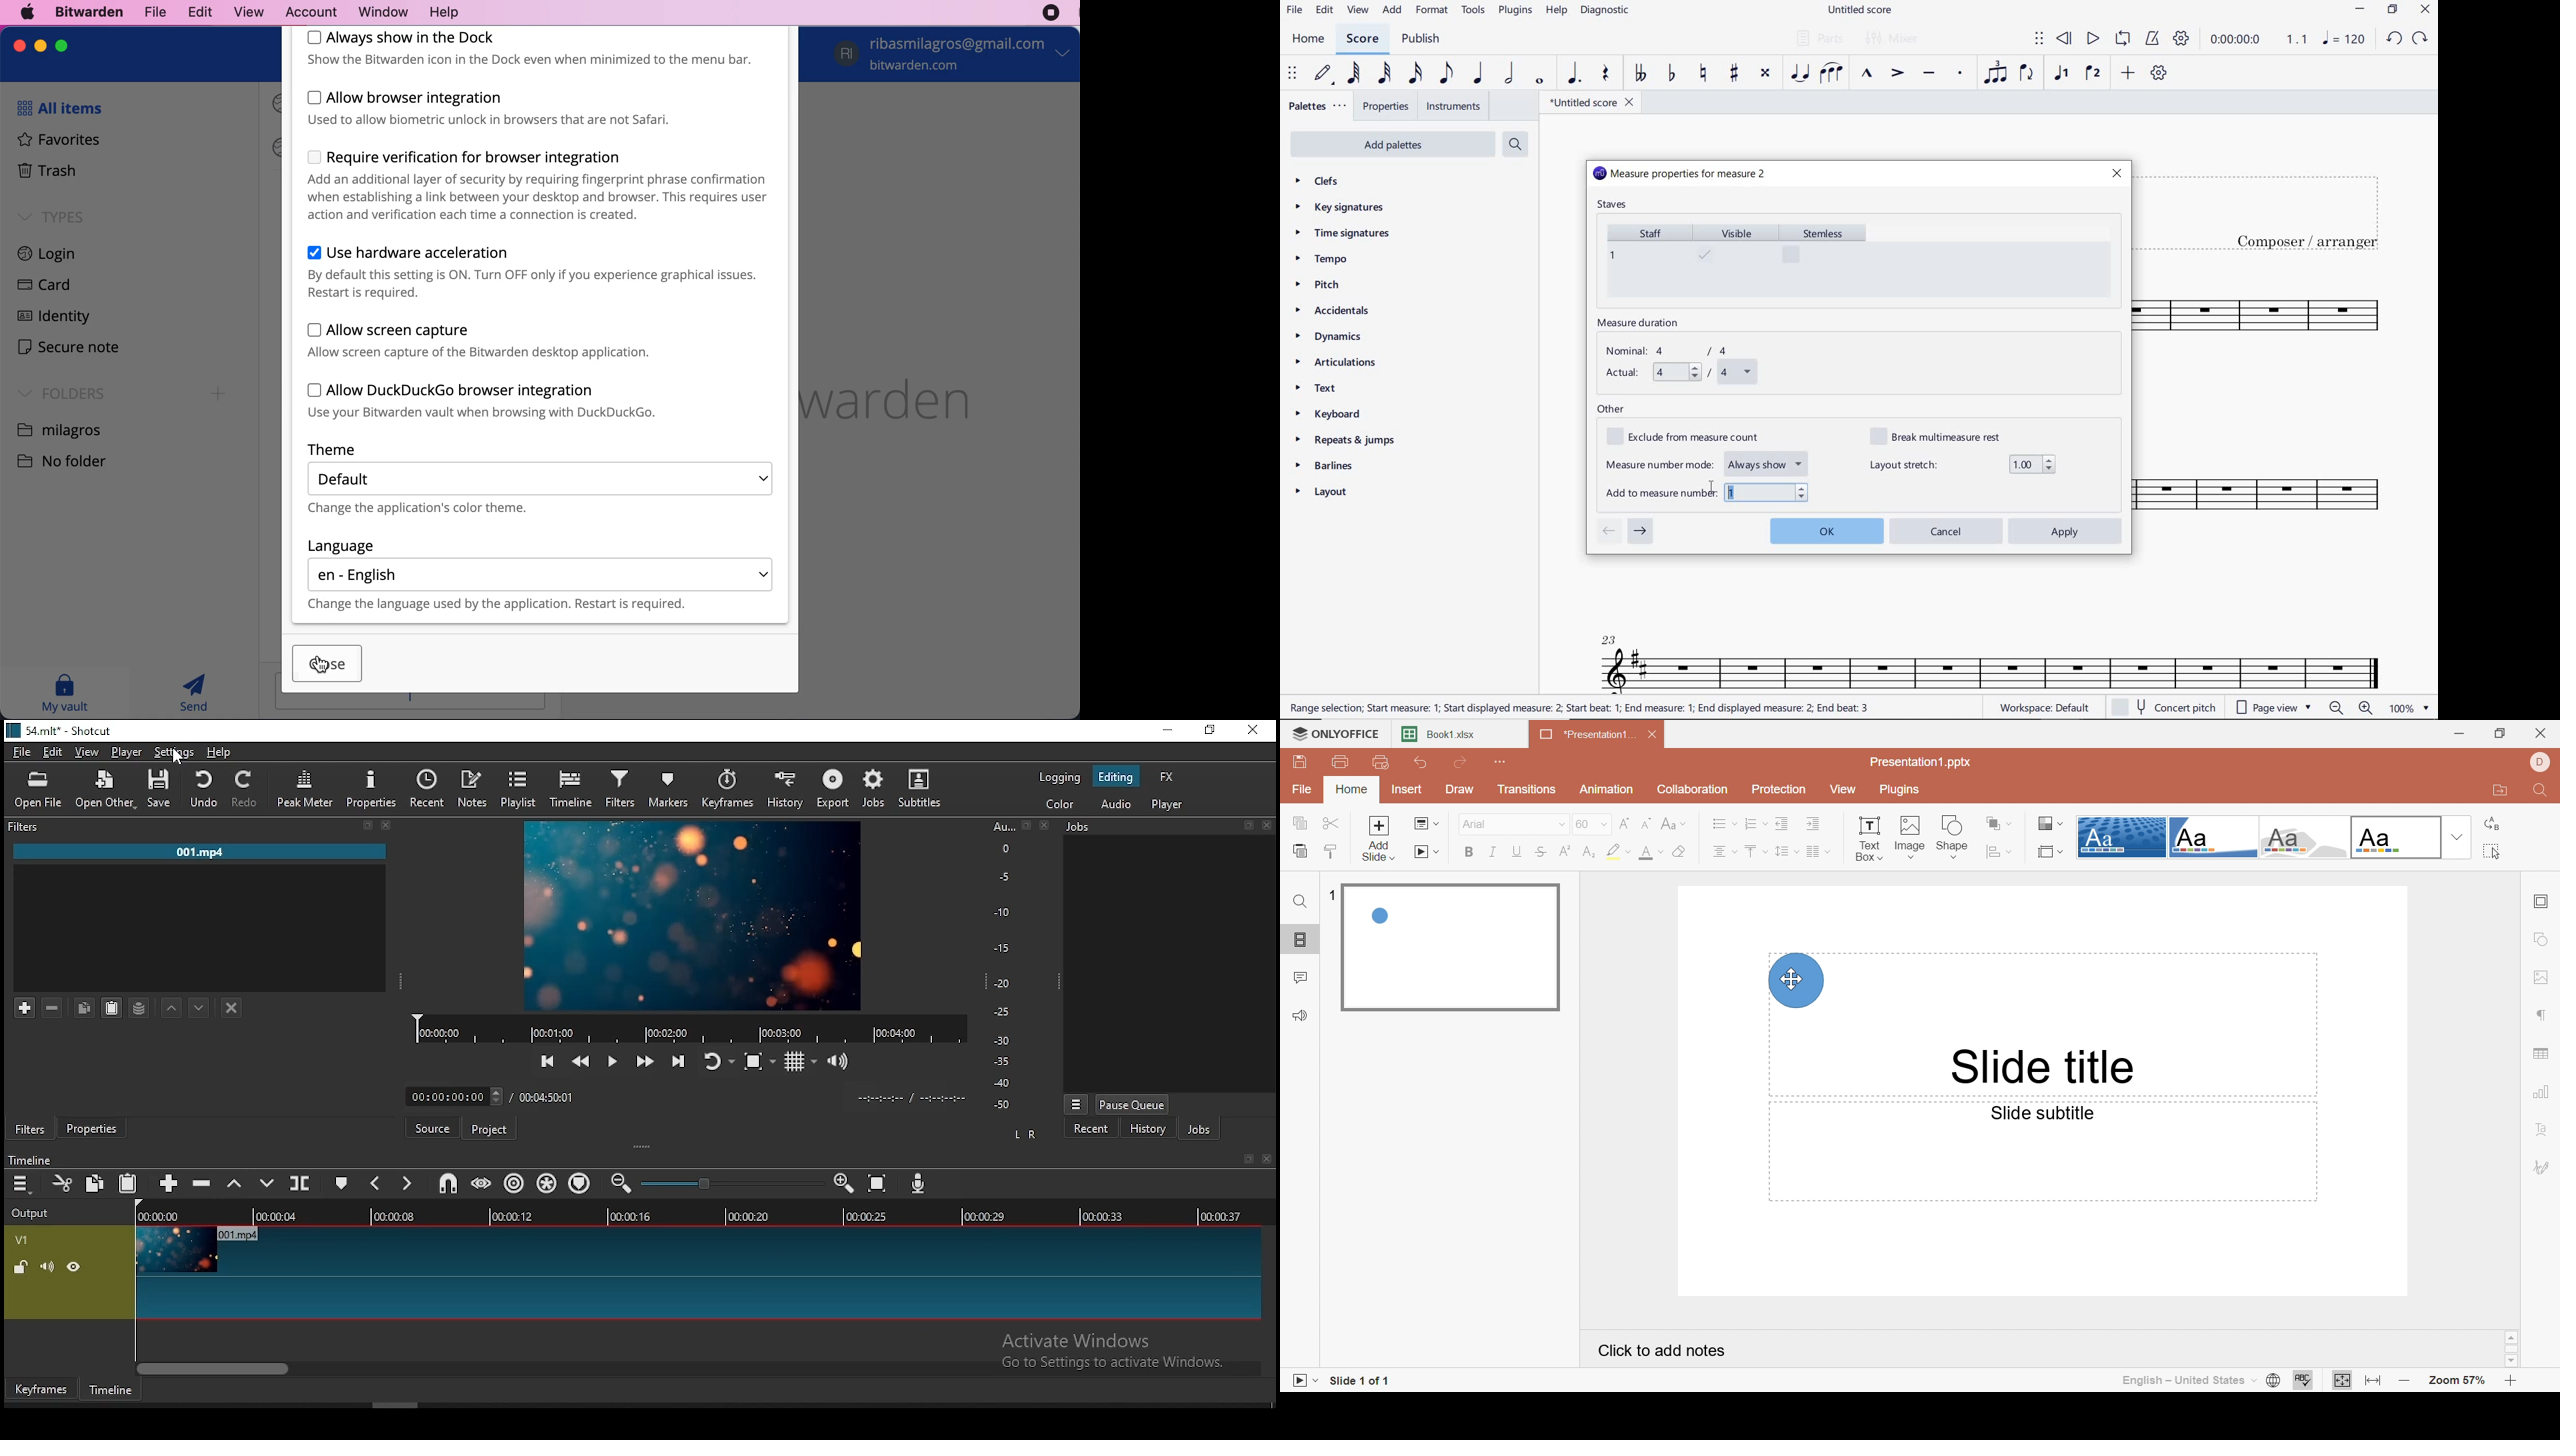  I want to click on toggle zoo, so click(759, 1060).